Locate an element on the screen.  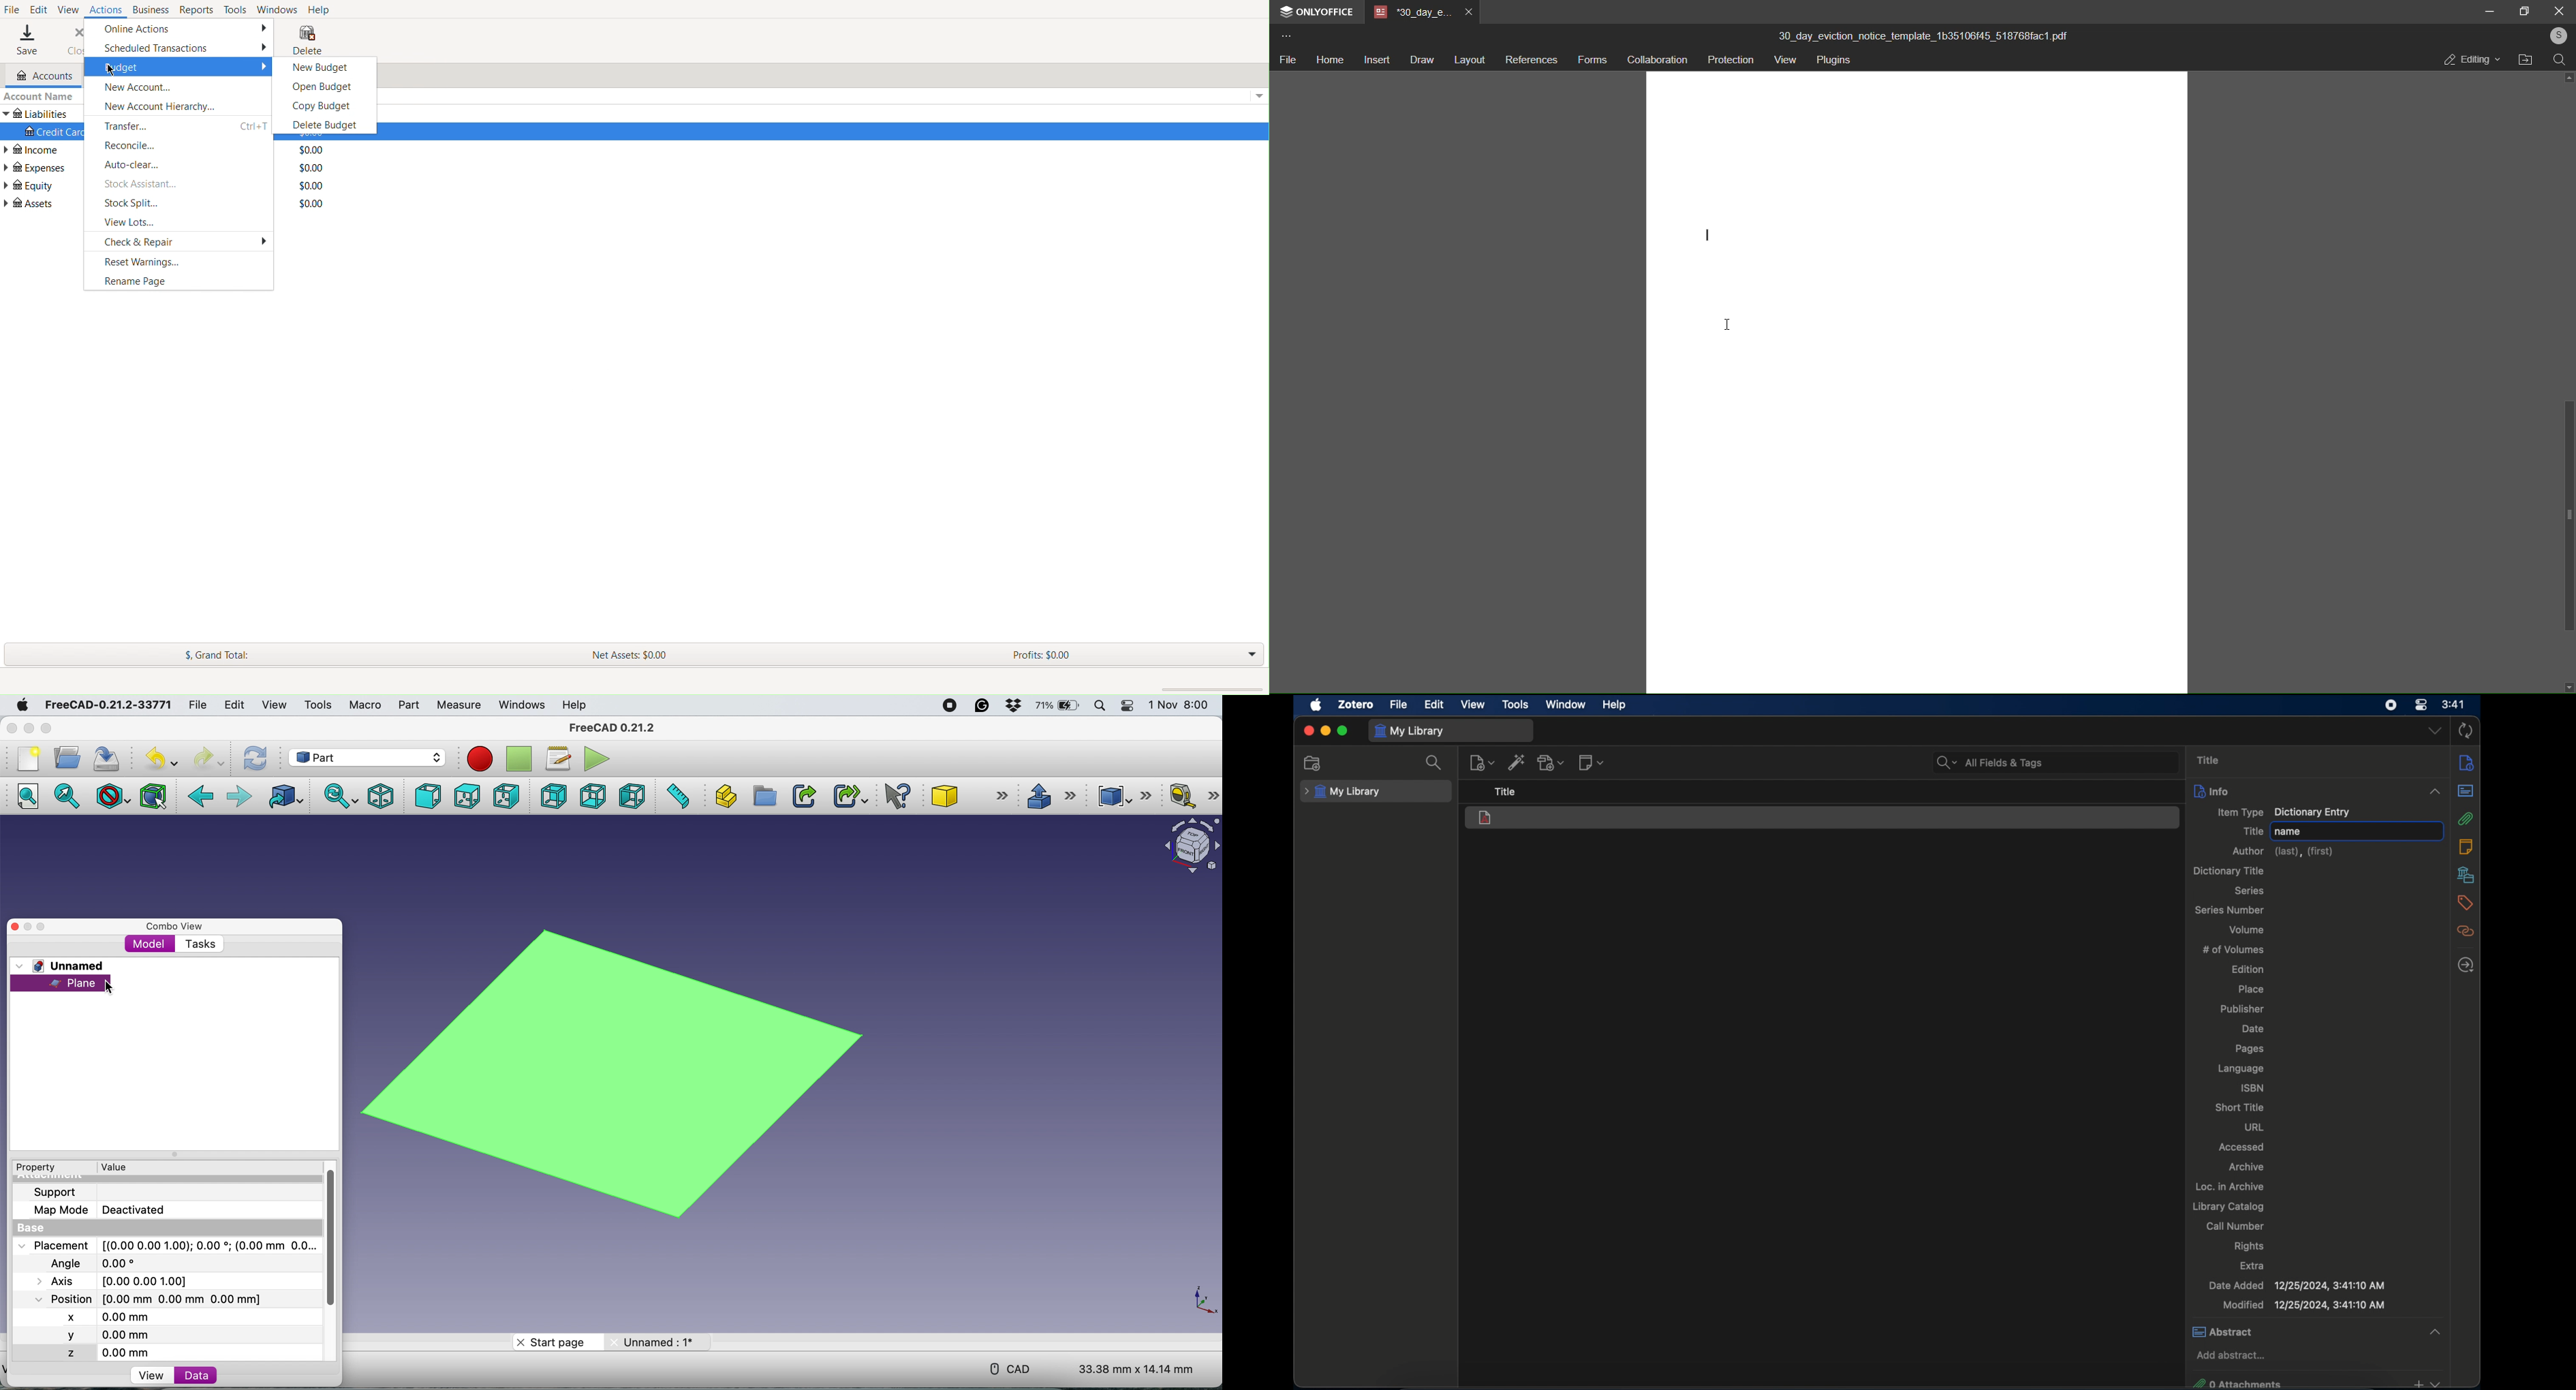
dropdown is located at coordinates (2435, 792).